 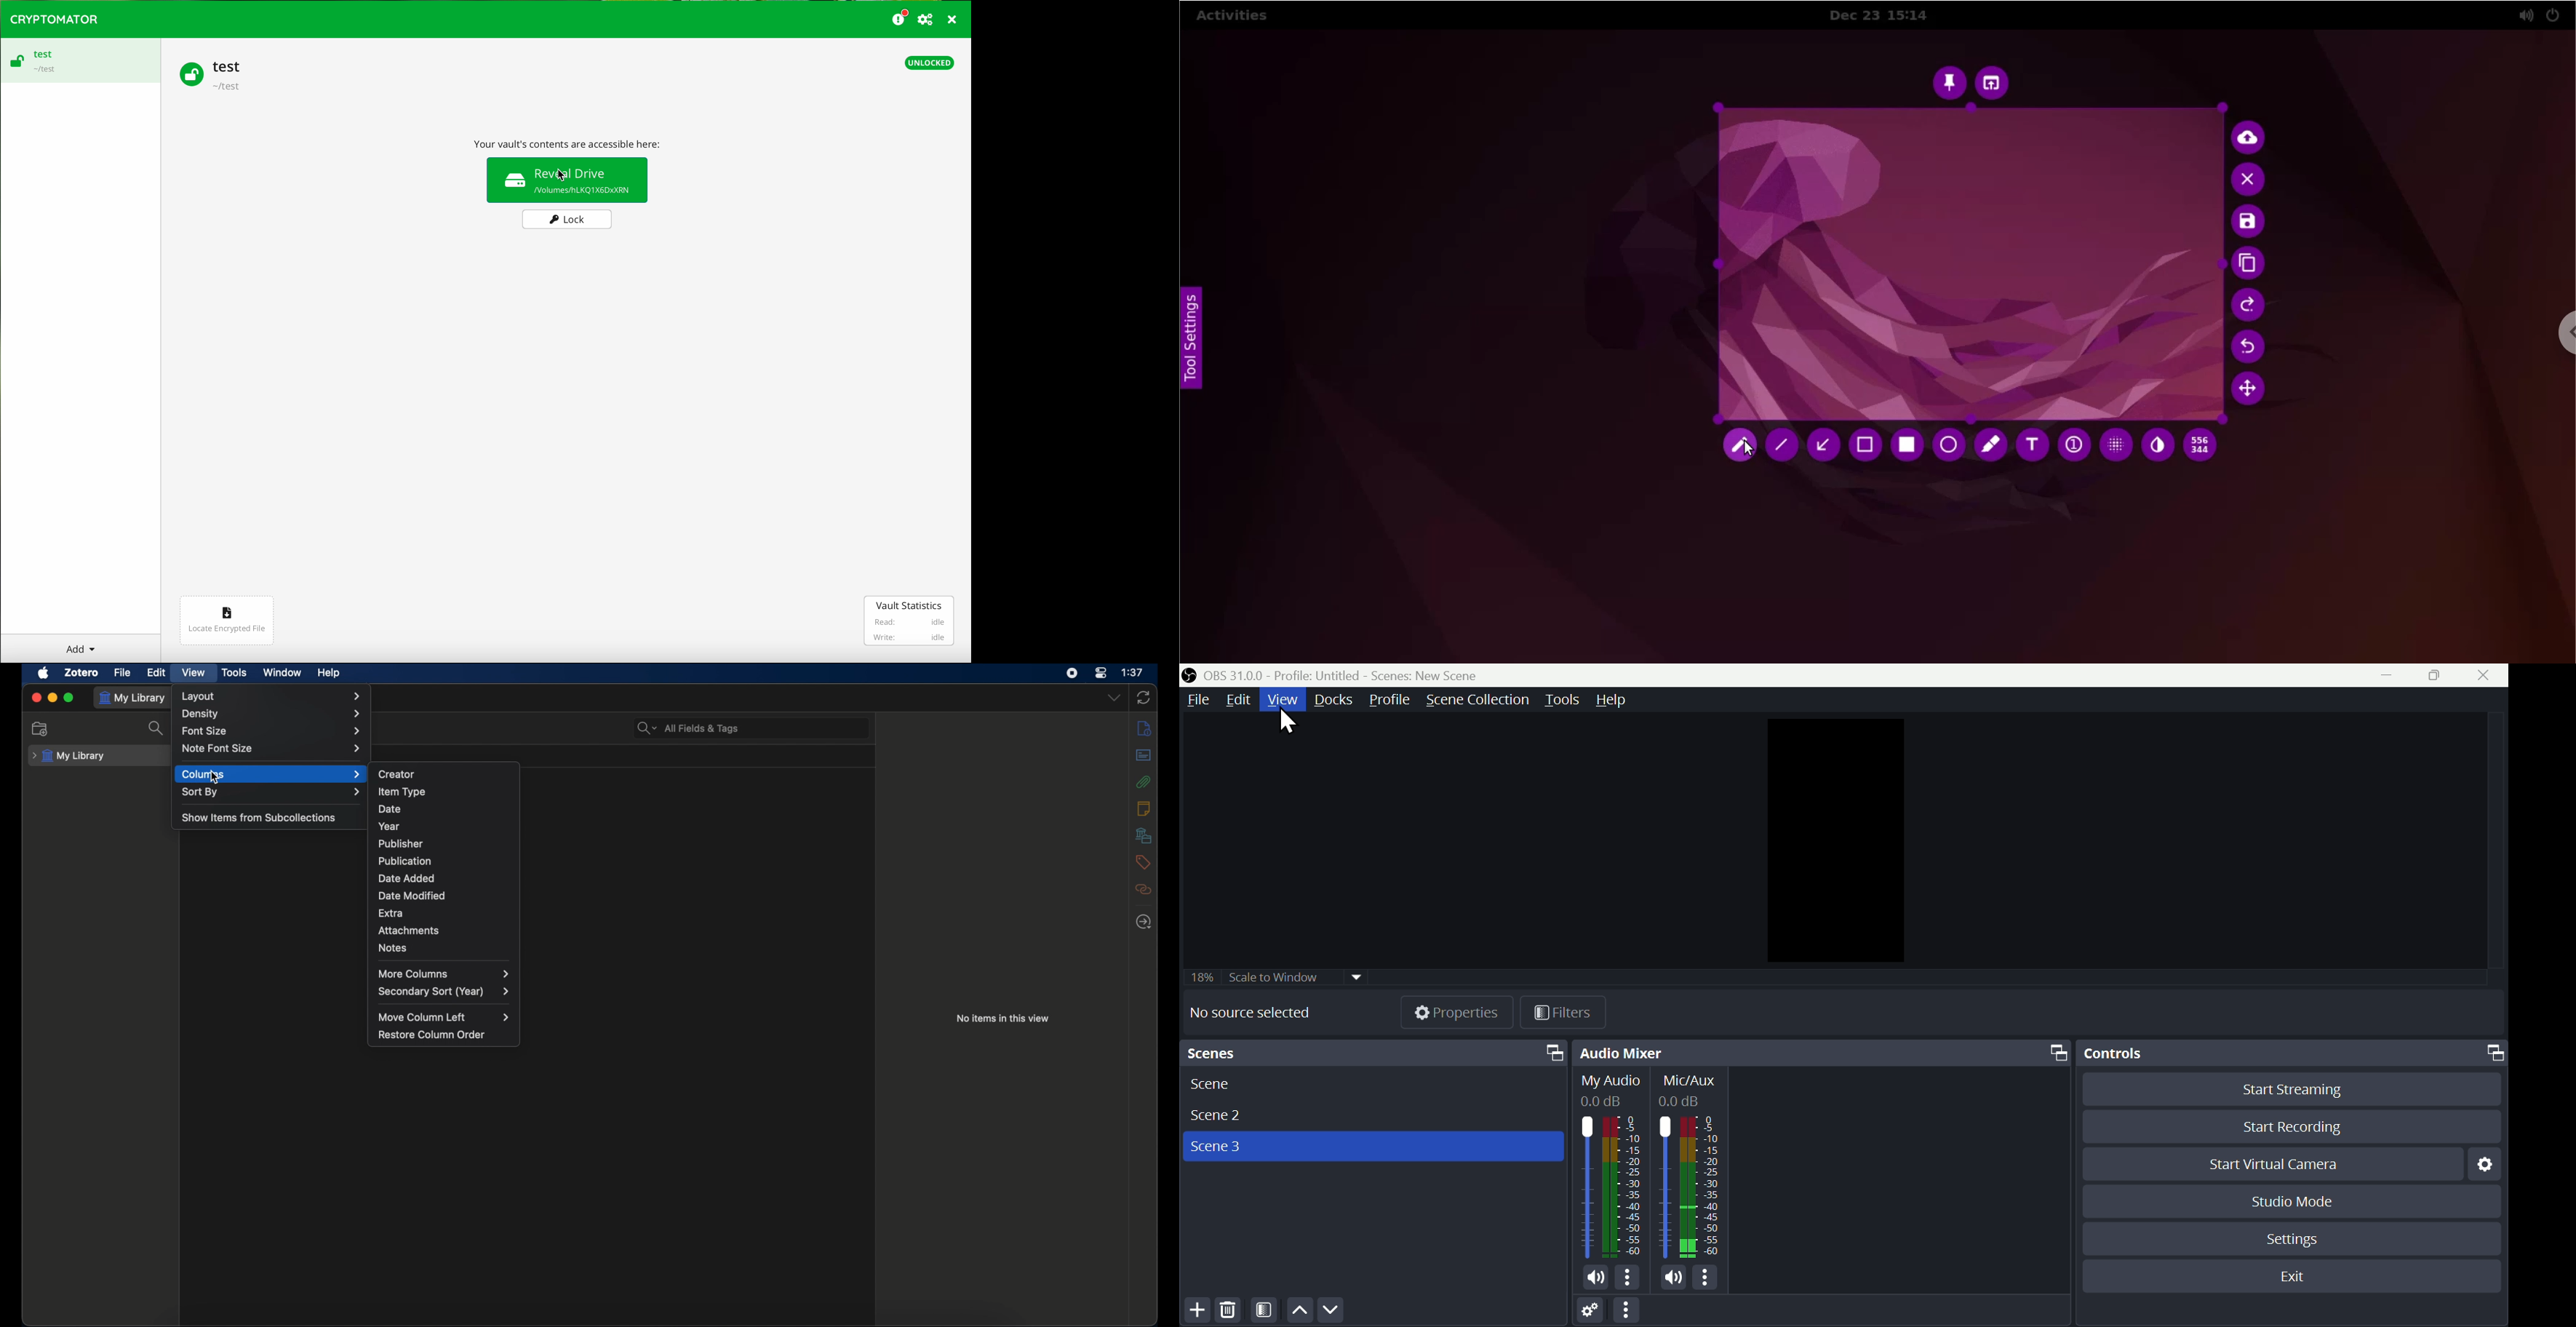 What do you see at coordinates (1568, 1011) in the screenshot?
I see `Filter` at bounding box center [1568, 1011].